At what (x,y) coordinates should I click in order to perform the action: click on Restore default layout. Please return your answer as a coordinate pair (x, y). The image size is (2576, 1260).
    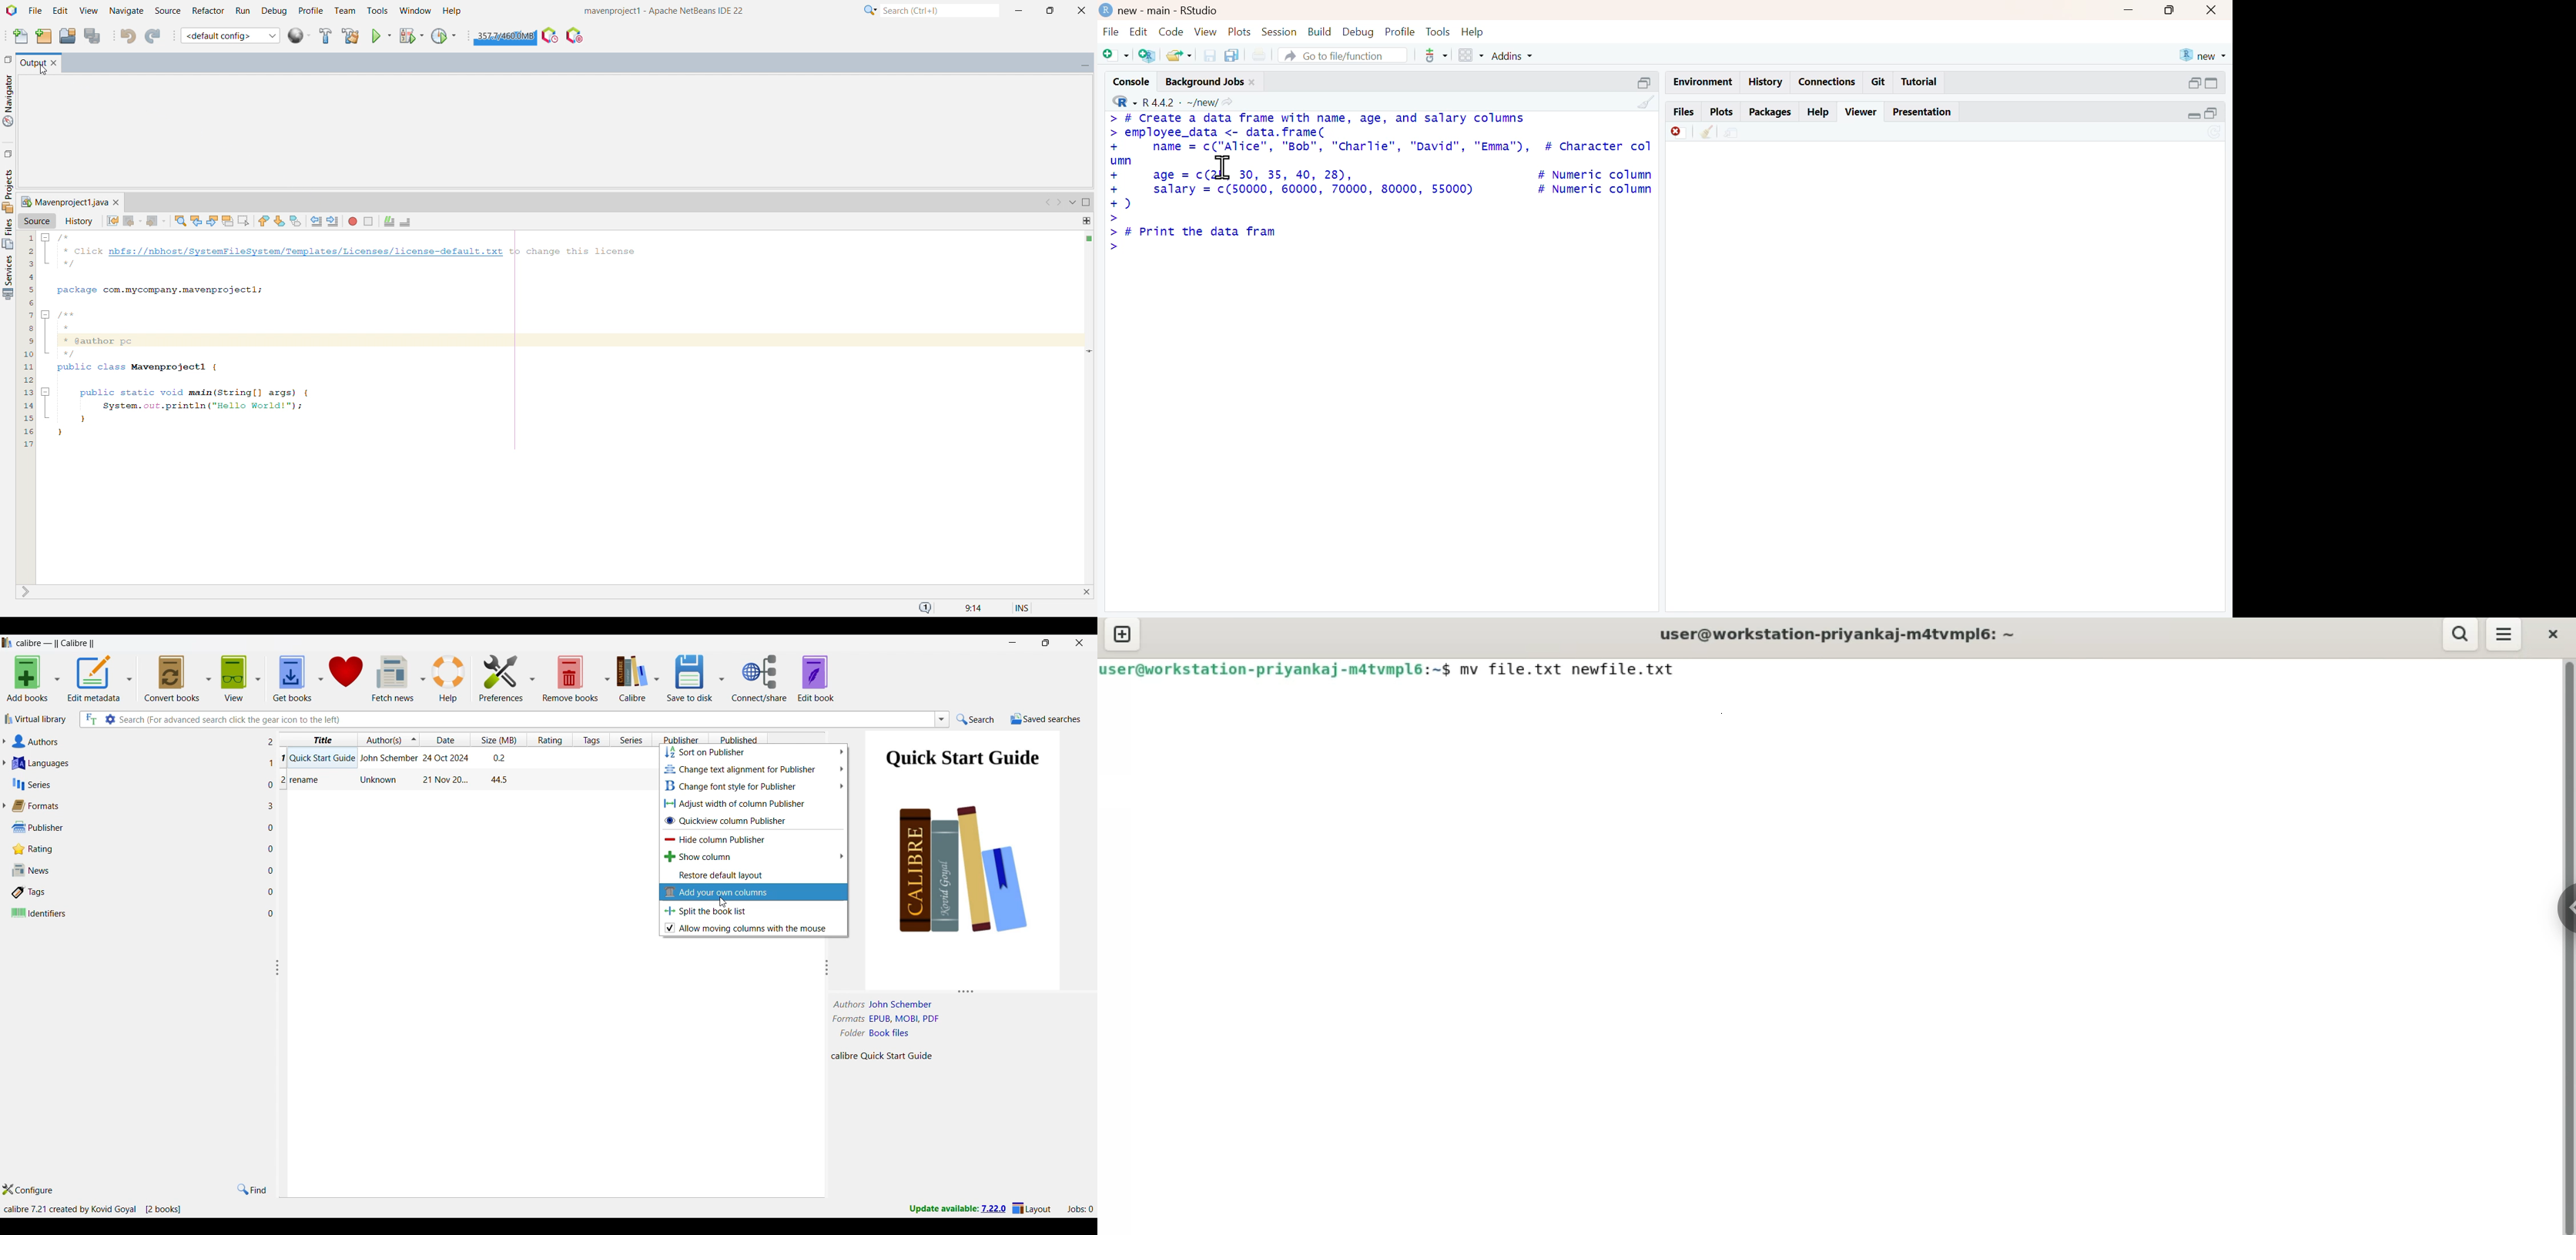
    Looking at the image, I should click on (753, 875).